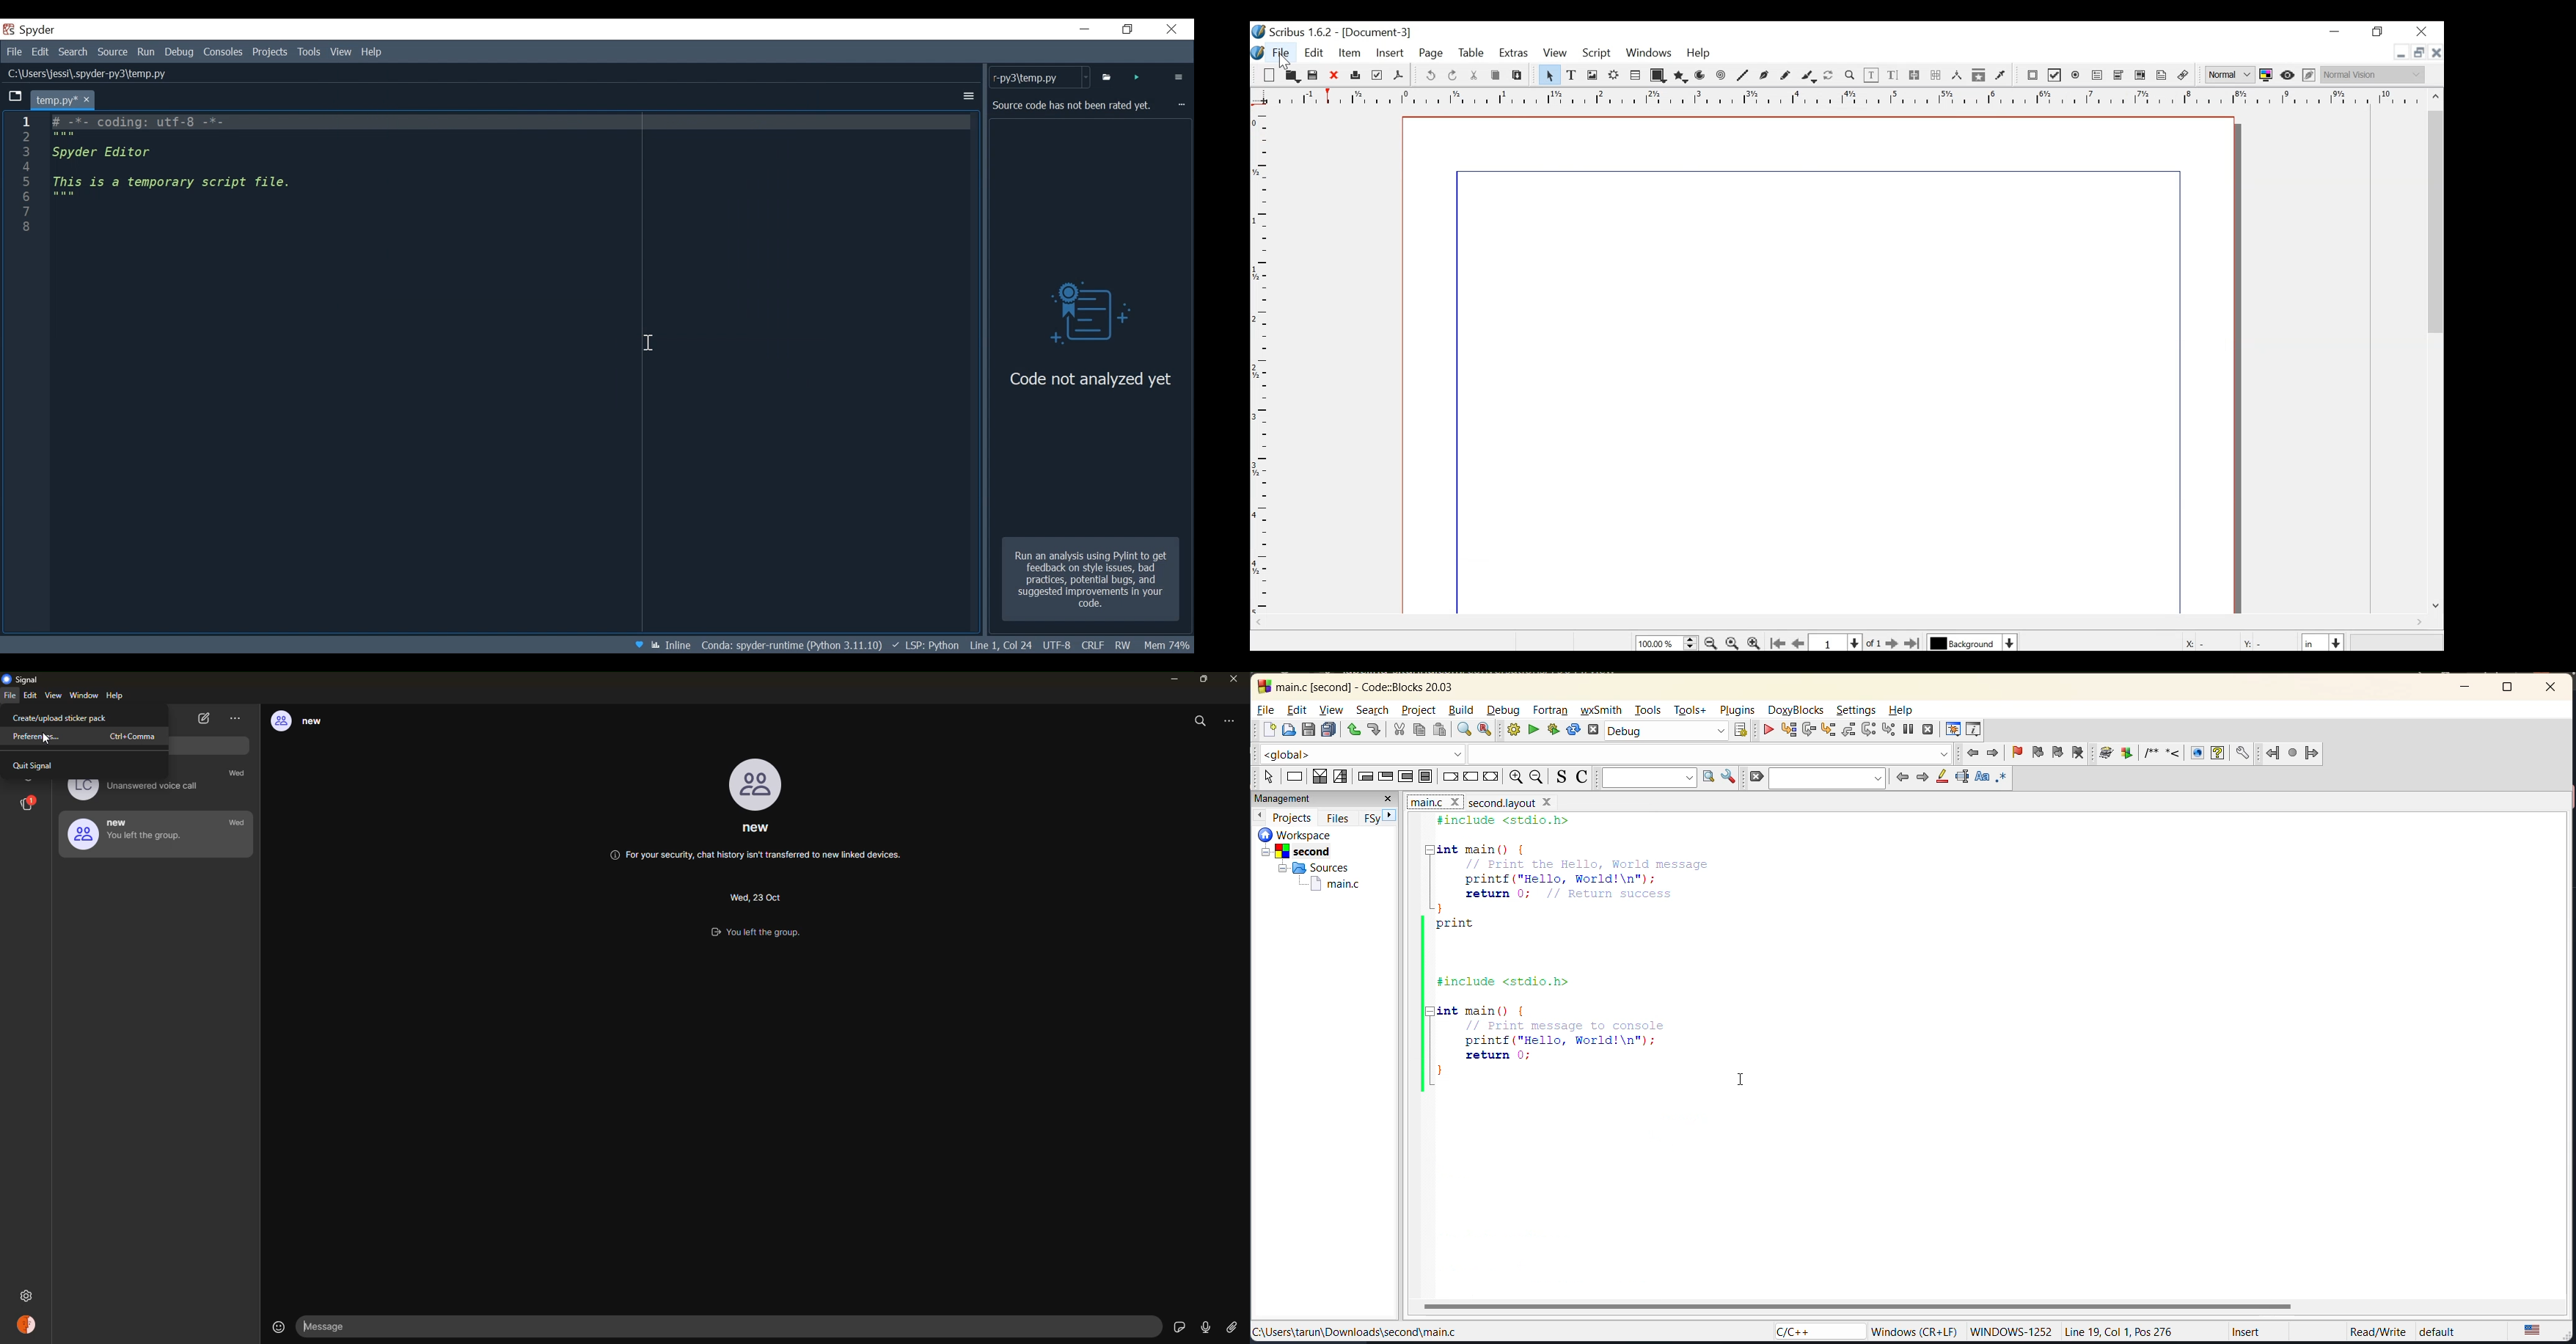 This screenshot has height=1344, width=2576. I want to click on Edit, so click(1315, 54).